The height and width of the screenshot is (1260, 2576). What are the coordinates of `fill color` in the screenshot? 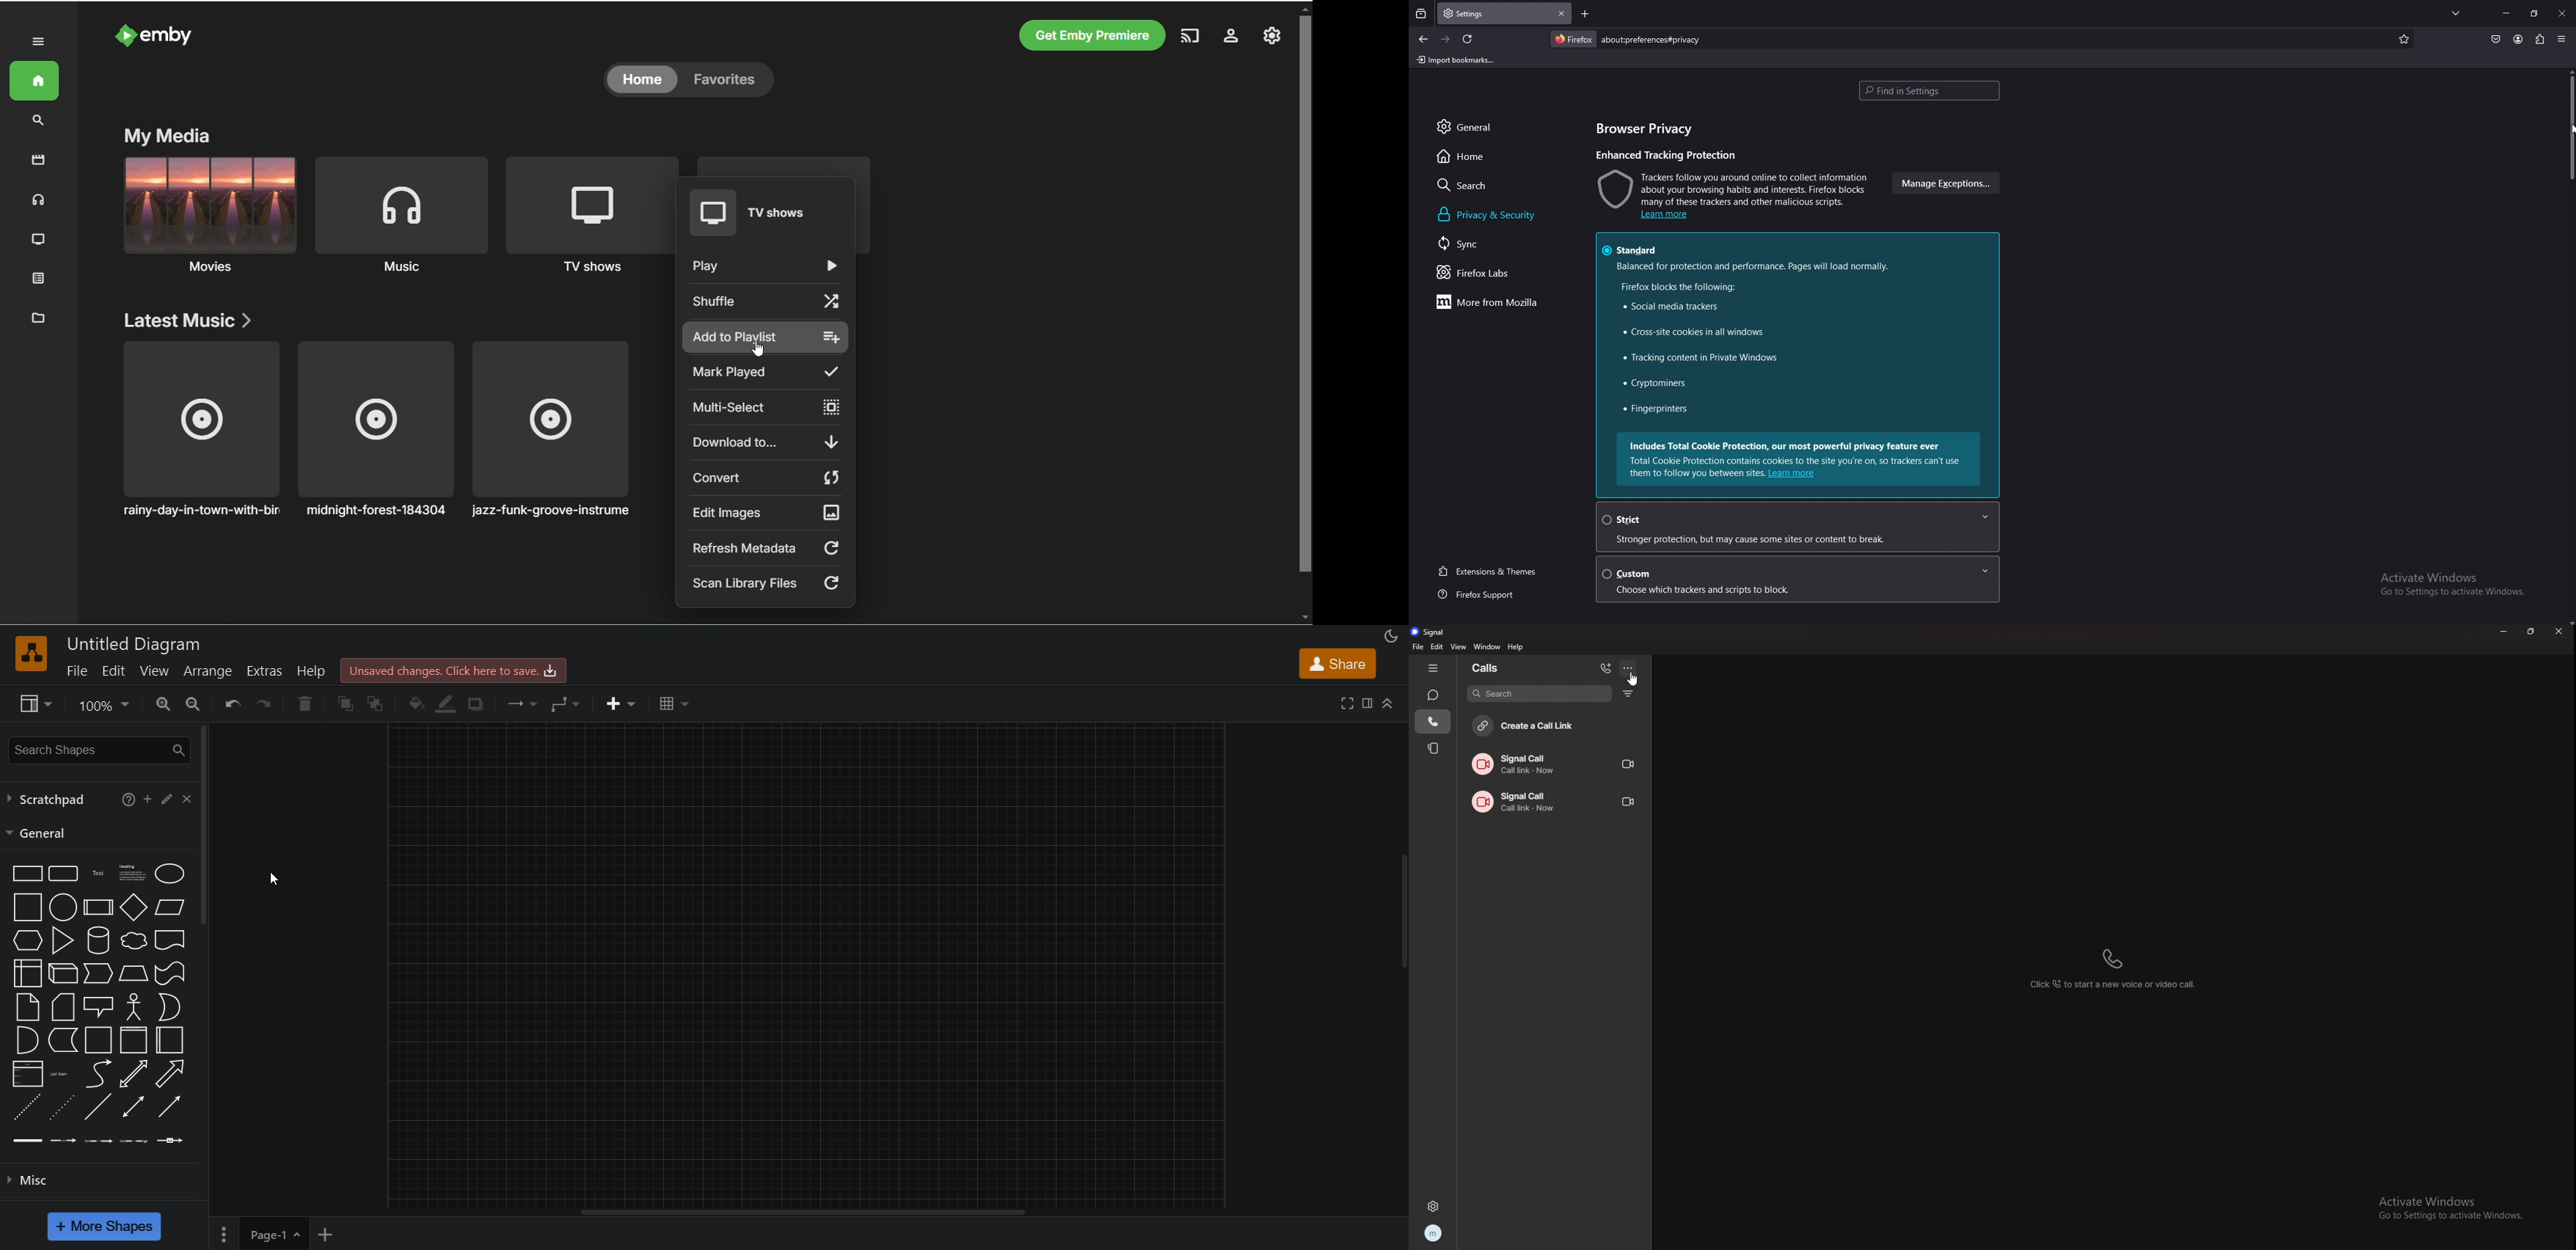 It's located at (417, 703).